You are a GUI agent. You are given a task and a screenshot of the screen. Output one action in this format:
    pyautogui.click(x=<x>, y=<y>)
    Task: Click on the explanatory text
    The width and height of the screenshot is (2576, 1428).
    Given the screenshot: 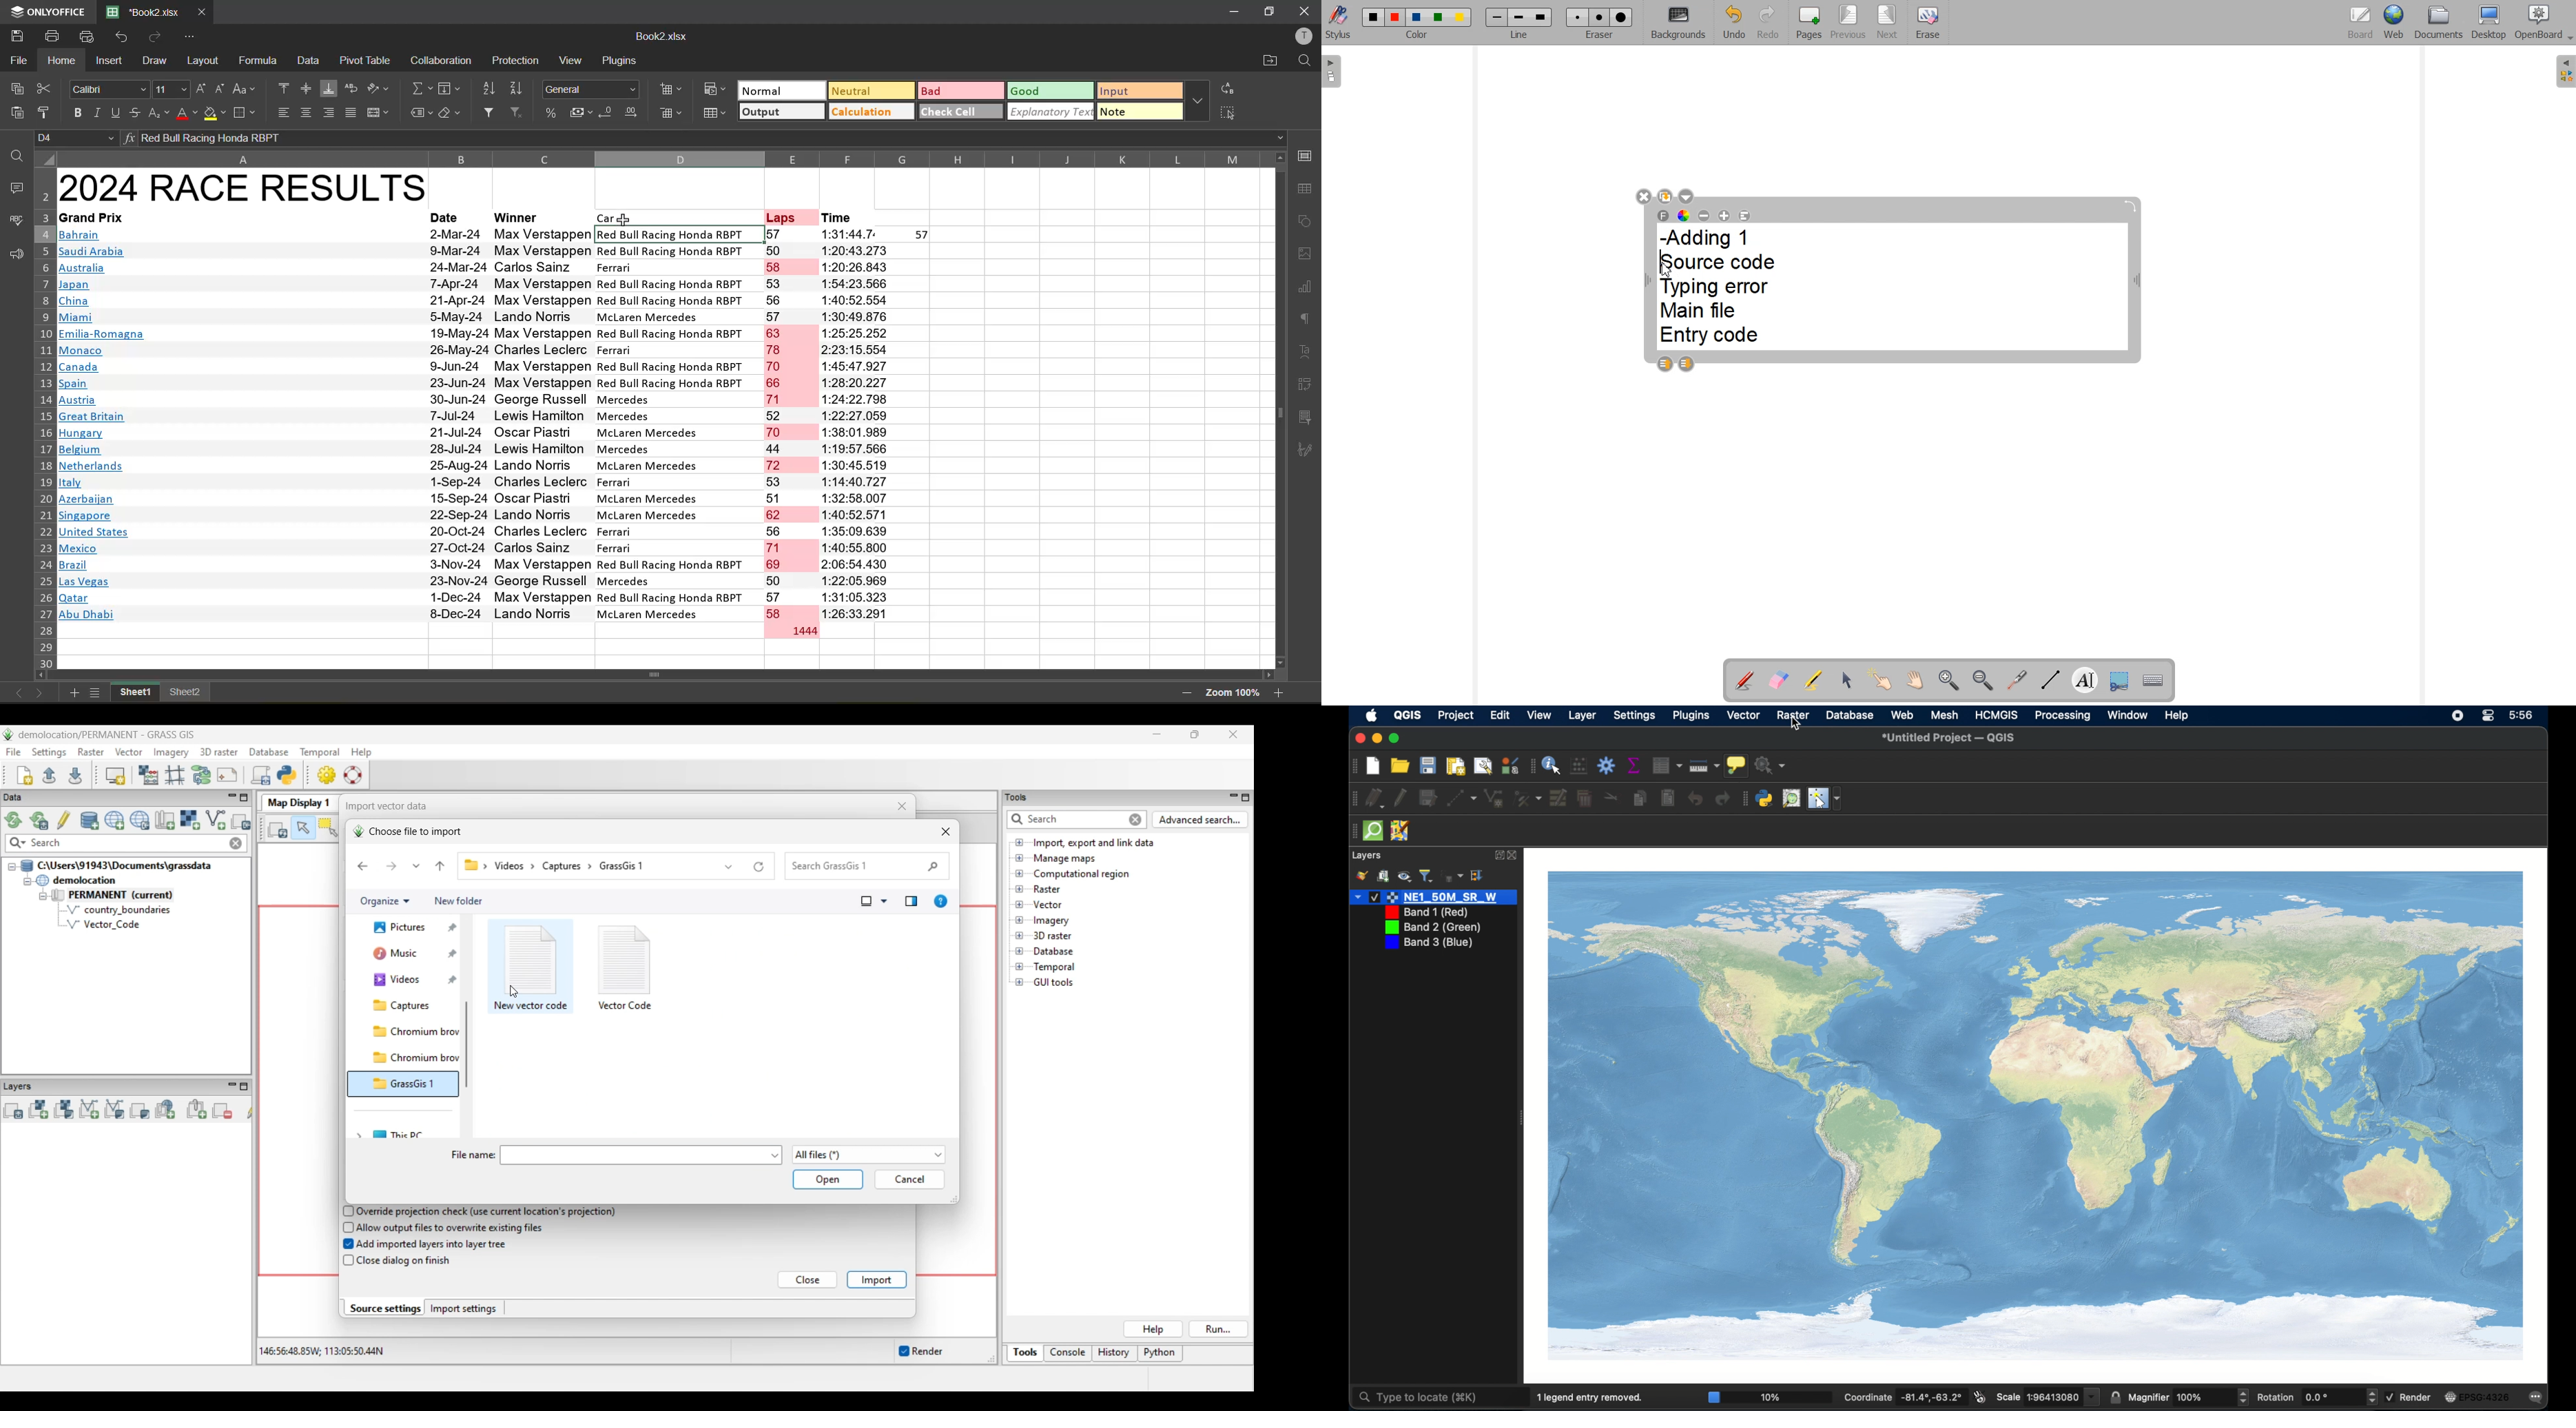 What is the action you would take?
    pyautogui.click(x=1052, y=114)
    